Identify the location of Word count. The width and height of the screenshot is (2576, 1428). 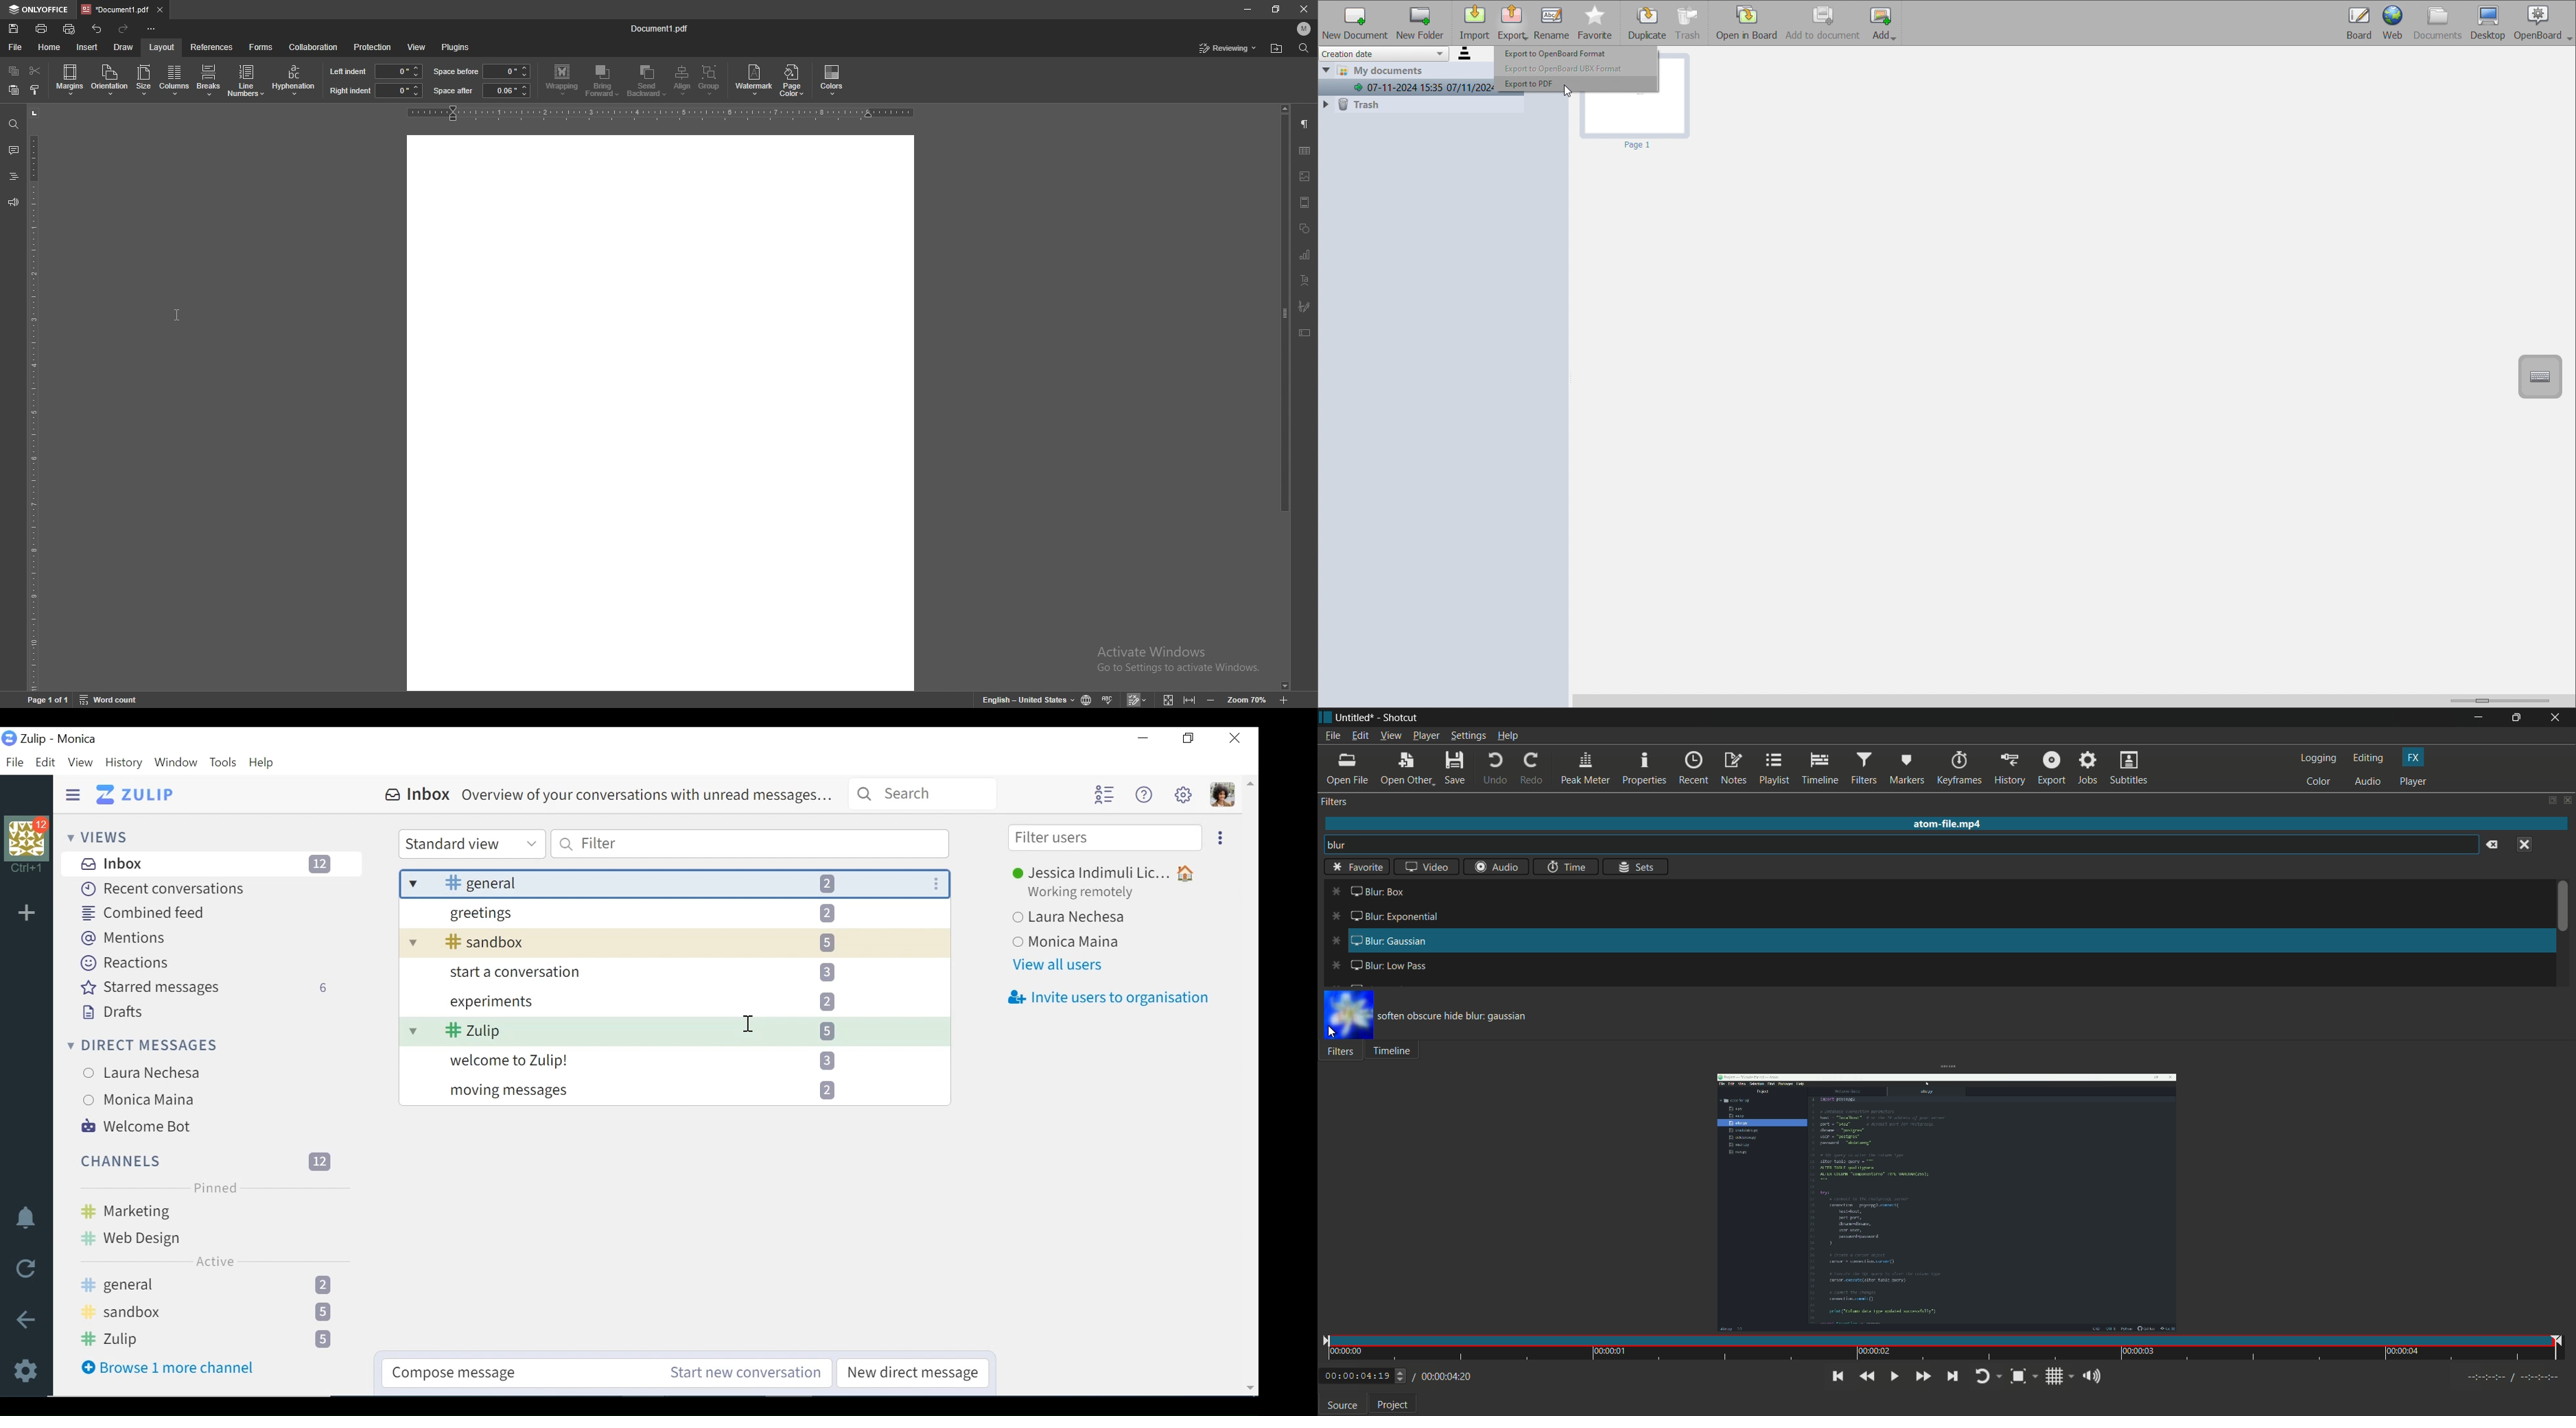
(117, 699).